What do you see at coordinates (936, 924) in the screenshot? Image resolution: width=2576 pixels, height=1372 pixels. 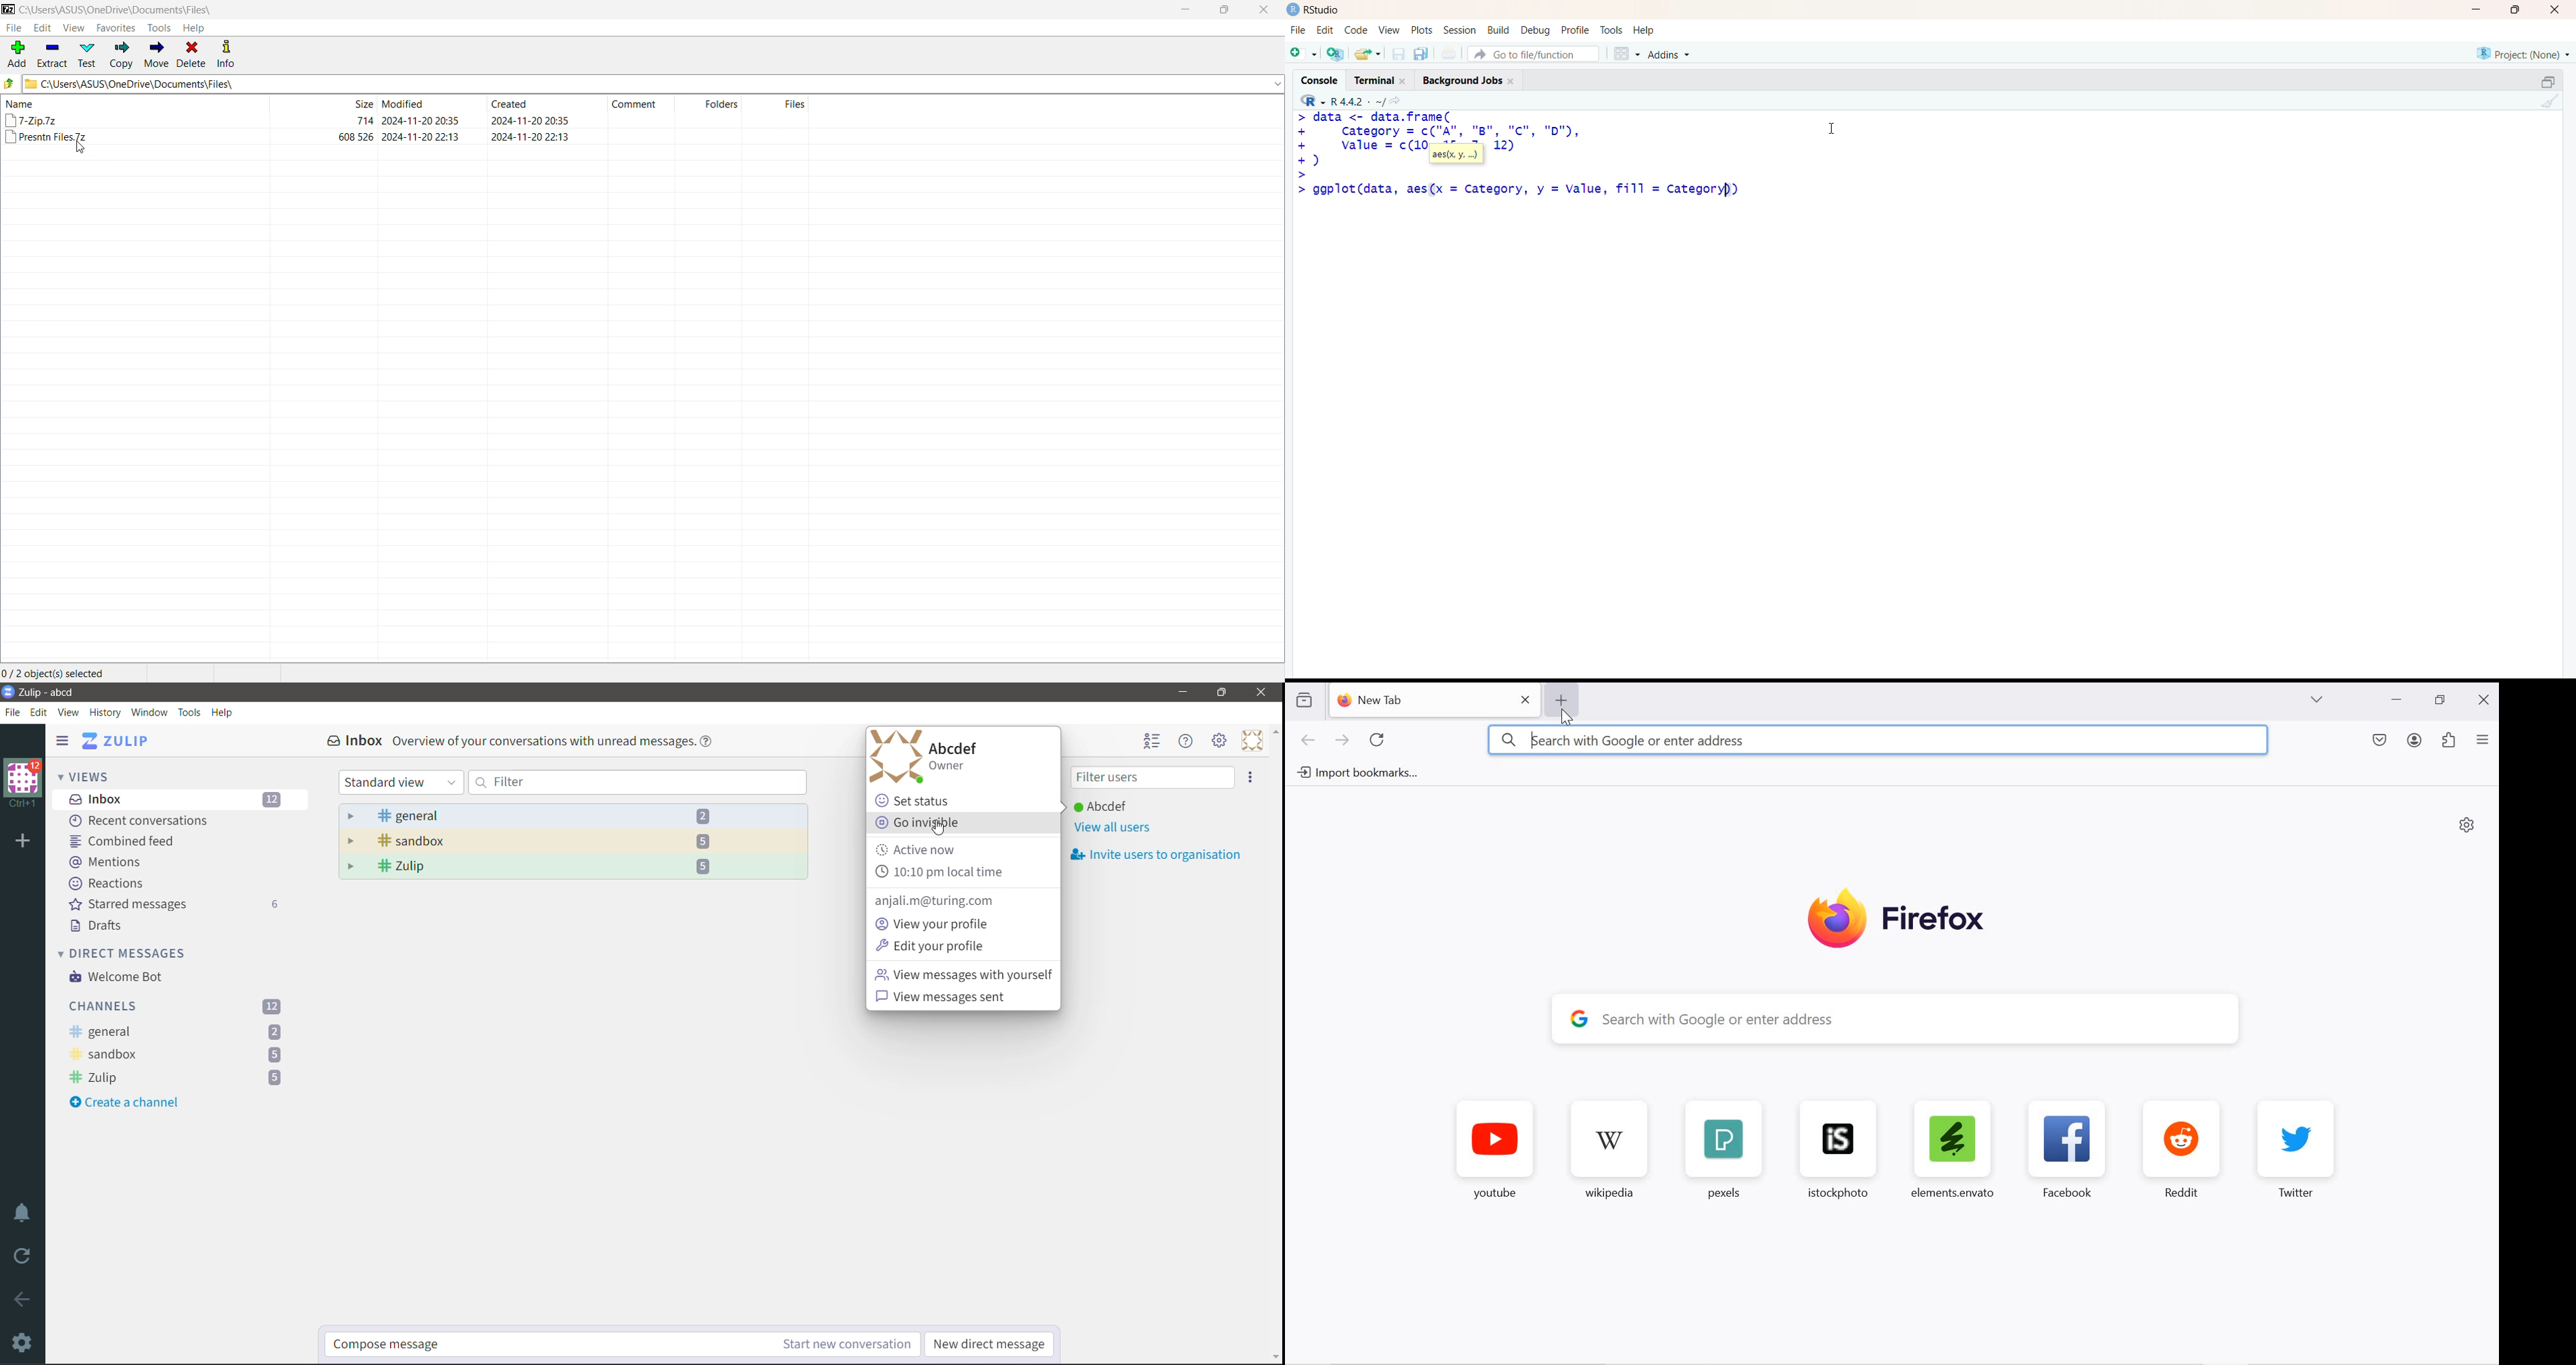 I see `View your profile` at bounding box center [936, 924].